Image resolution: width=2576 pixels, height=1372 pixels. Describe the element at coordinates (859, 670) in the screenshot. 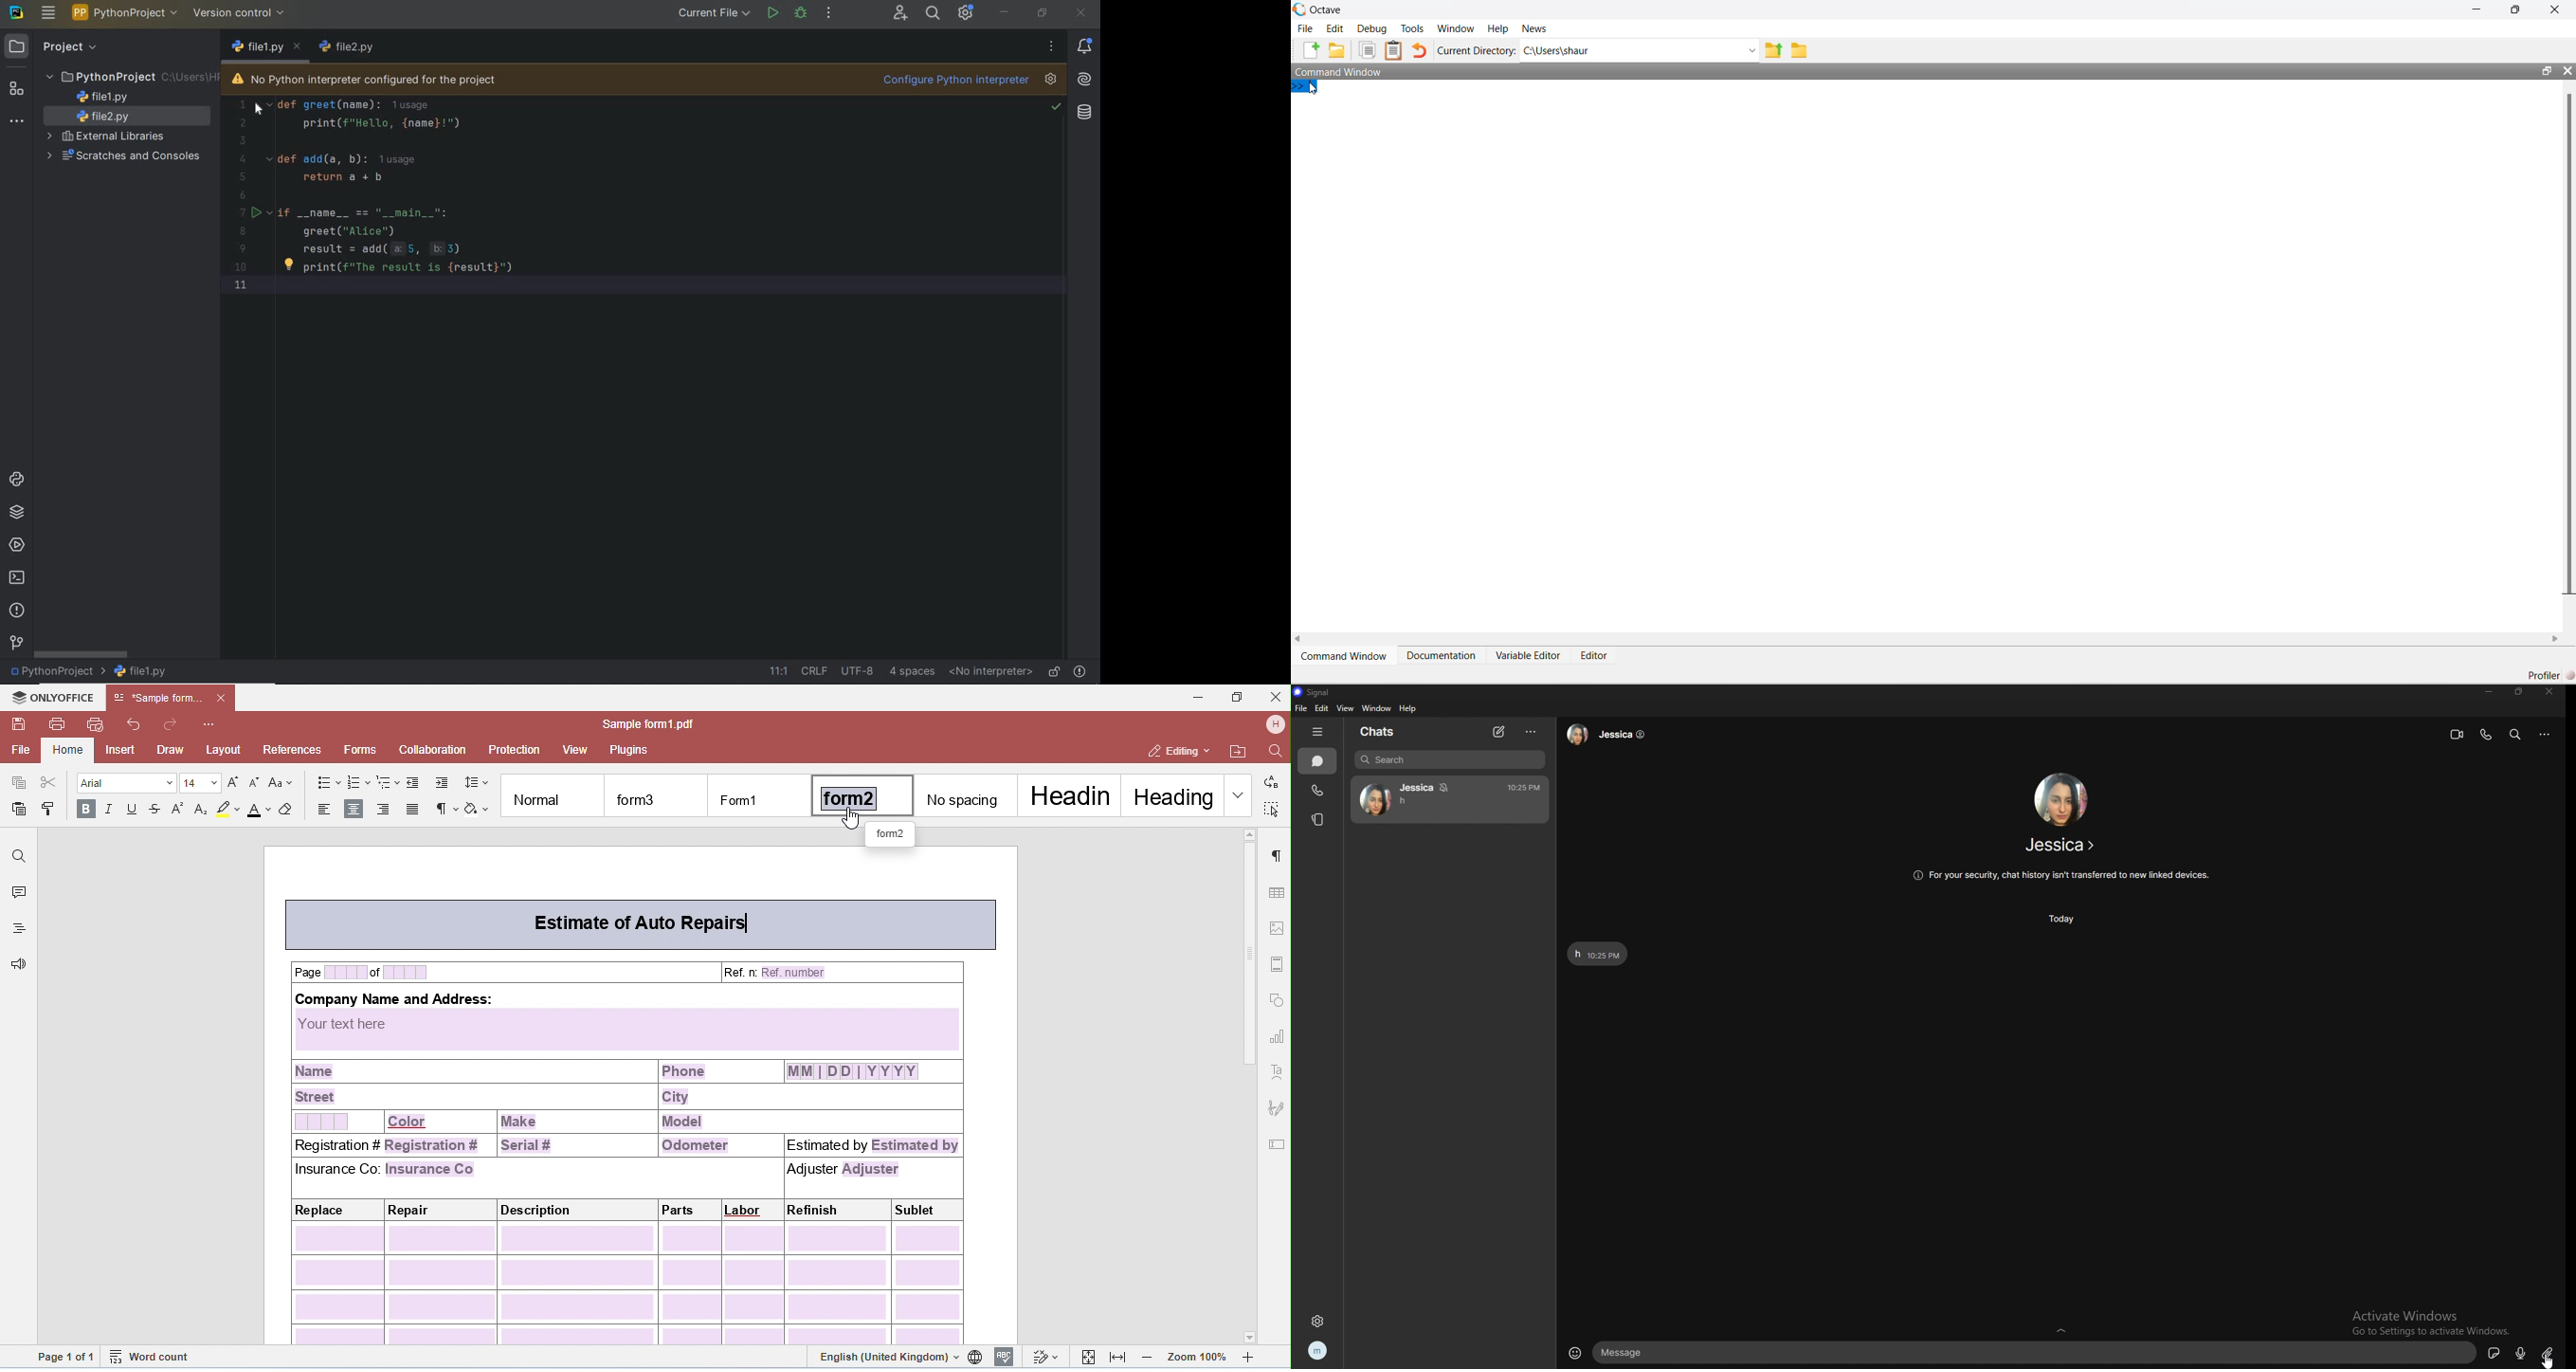

I see `file encoding` at that location.